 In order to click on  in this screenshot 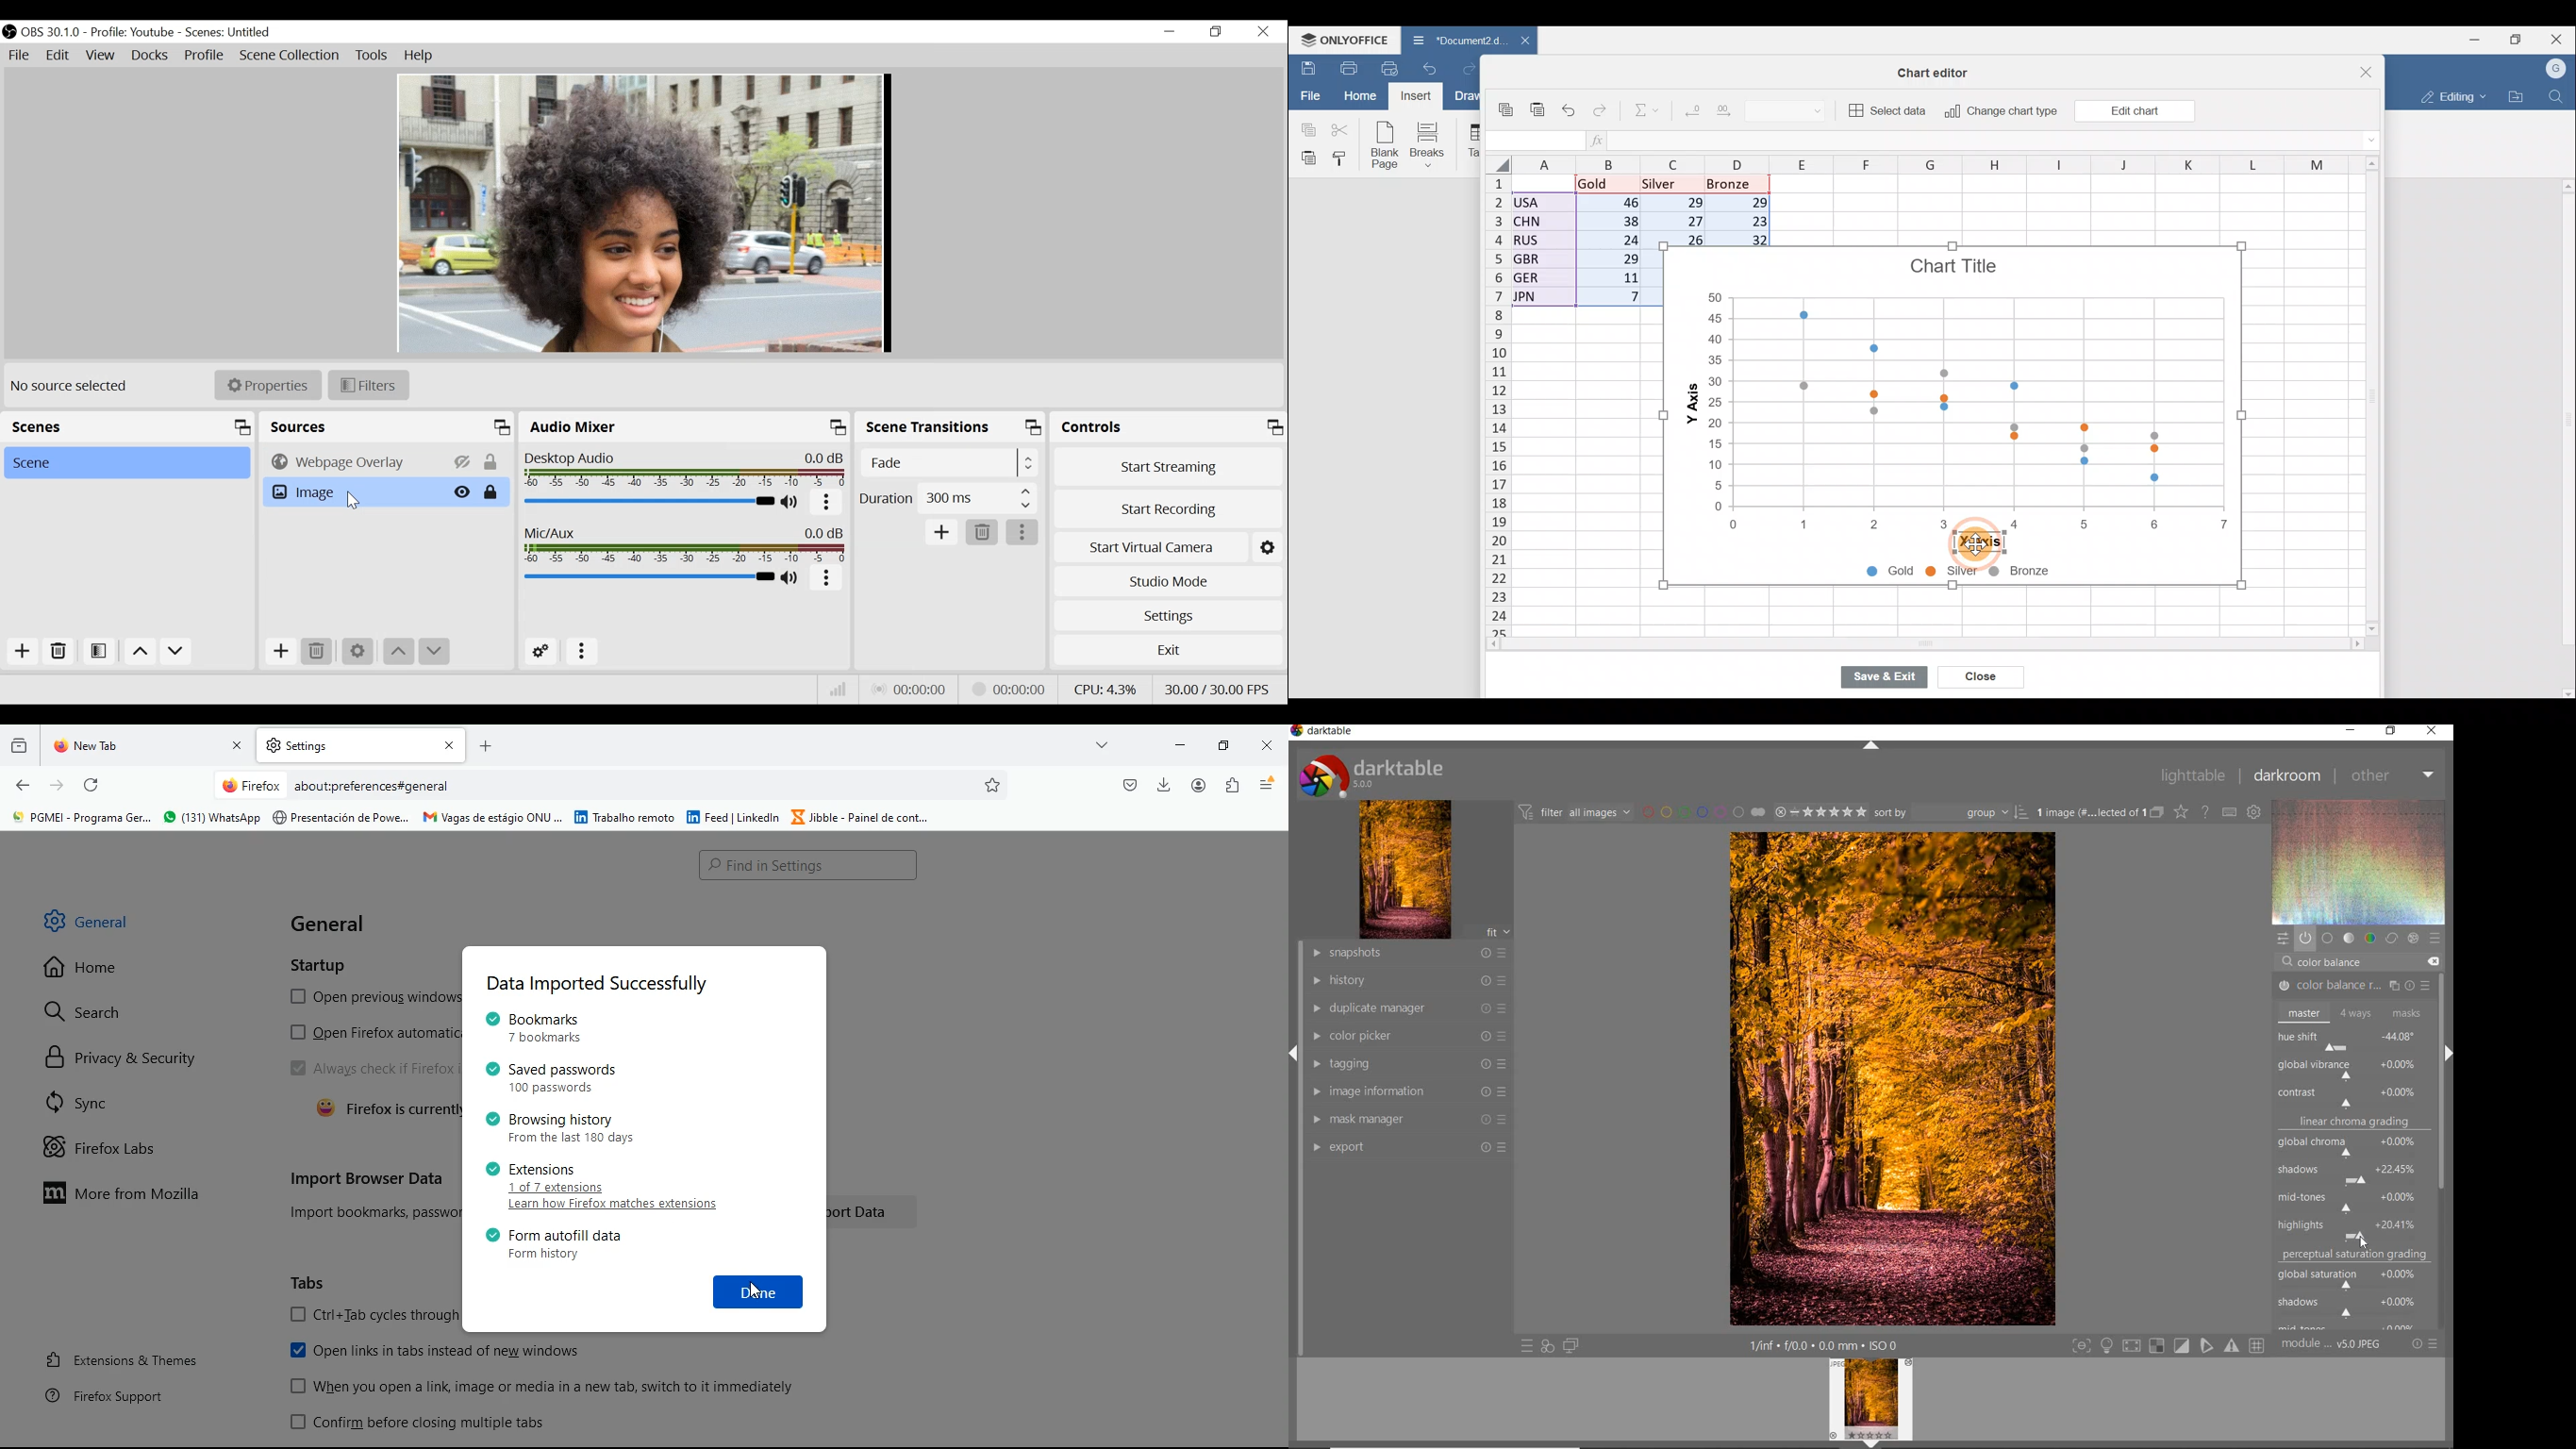, I will do `click(827, 503)`.